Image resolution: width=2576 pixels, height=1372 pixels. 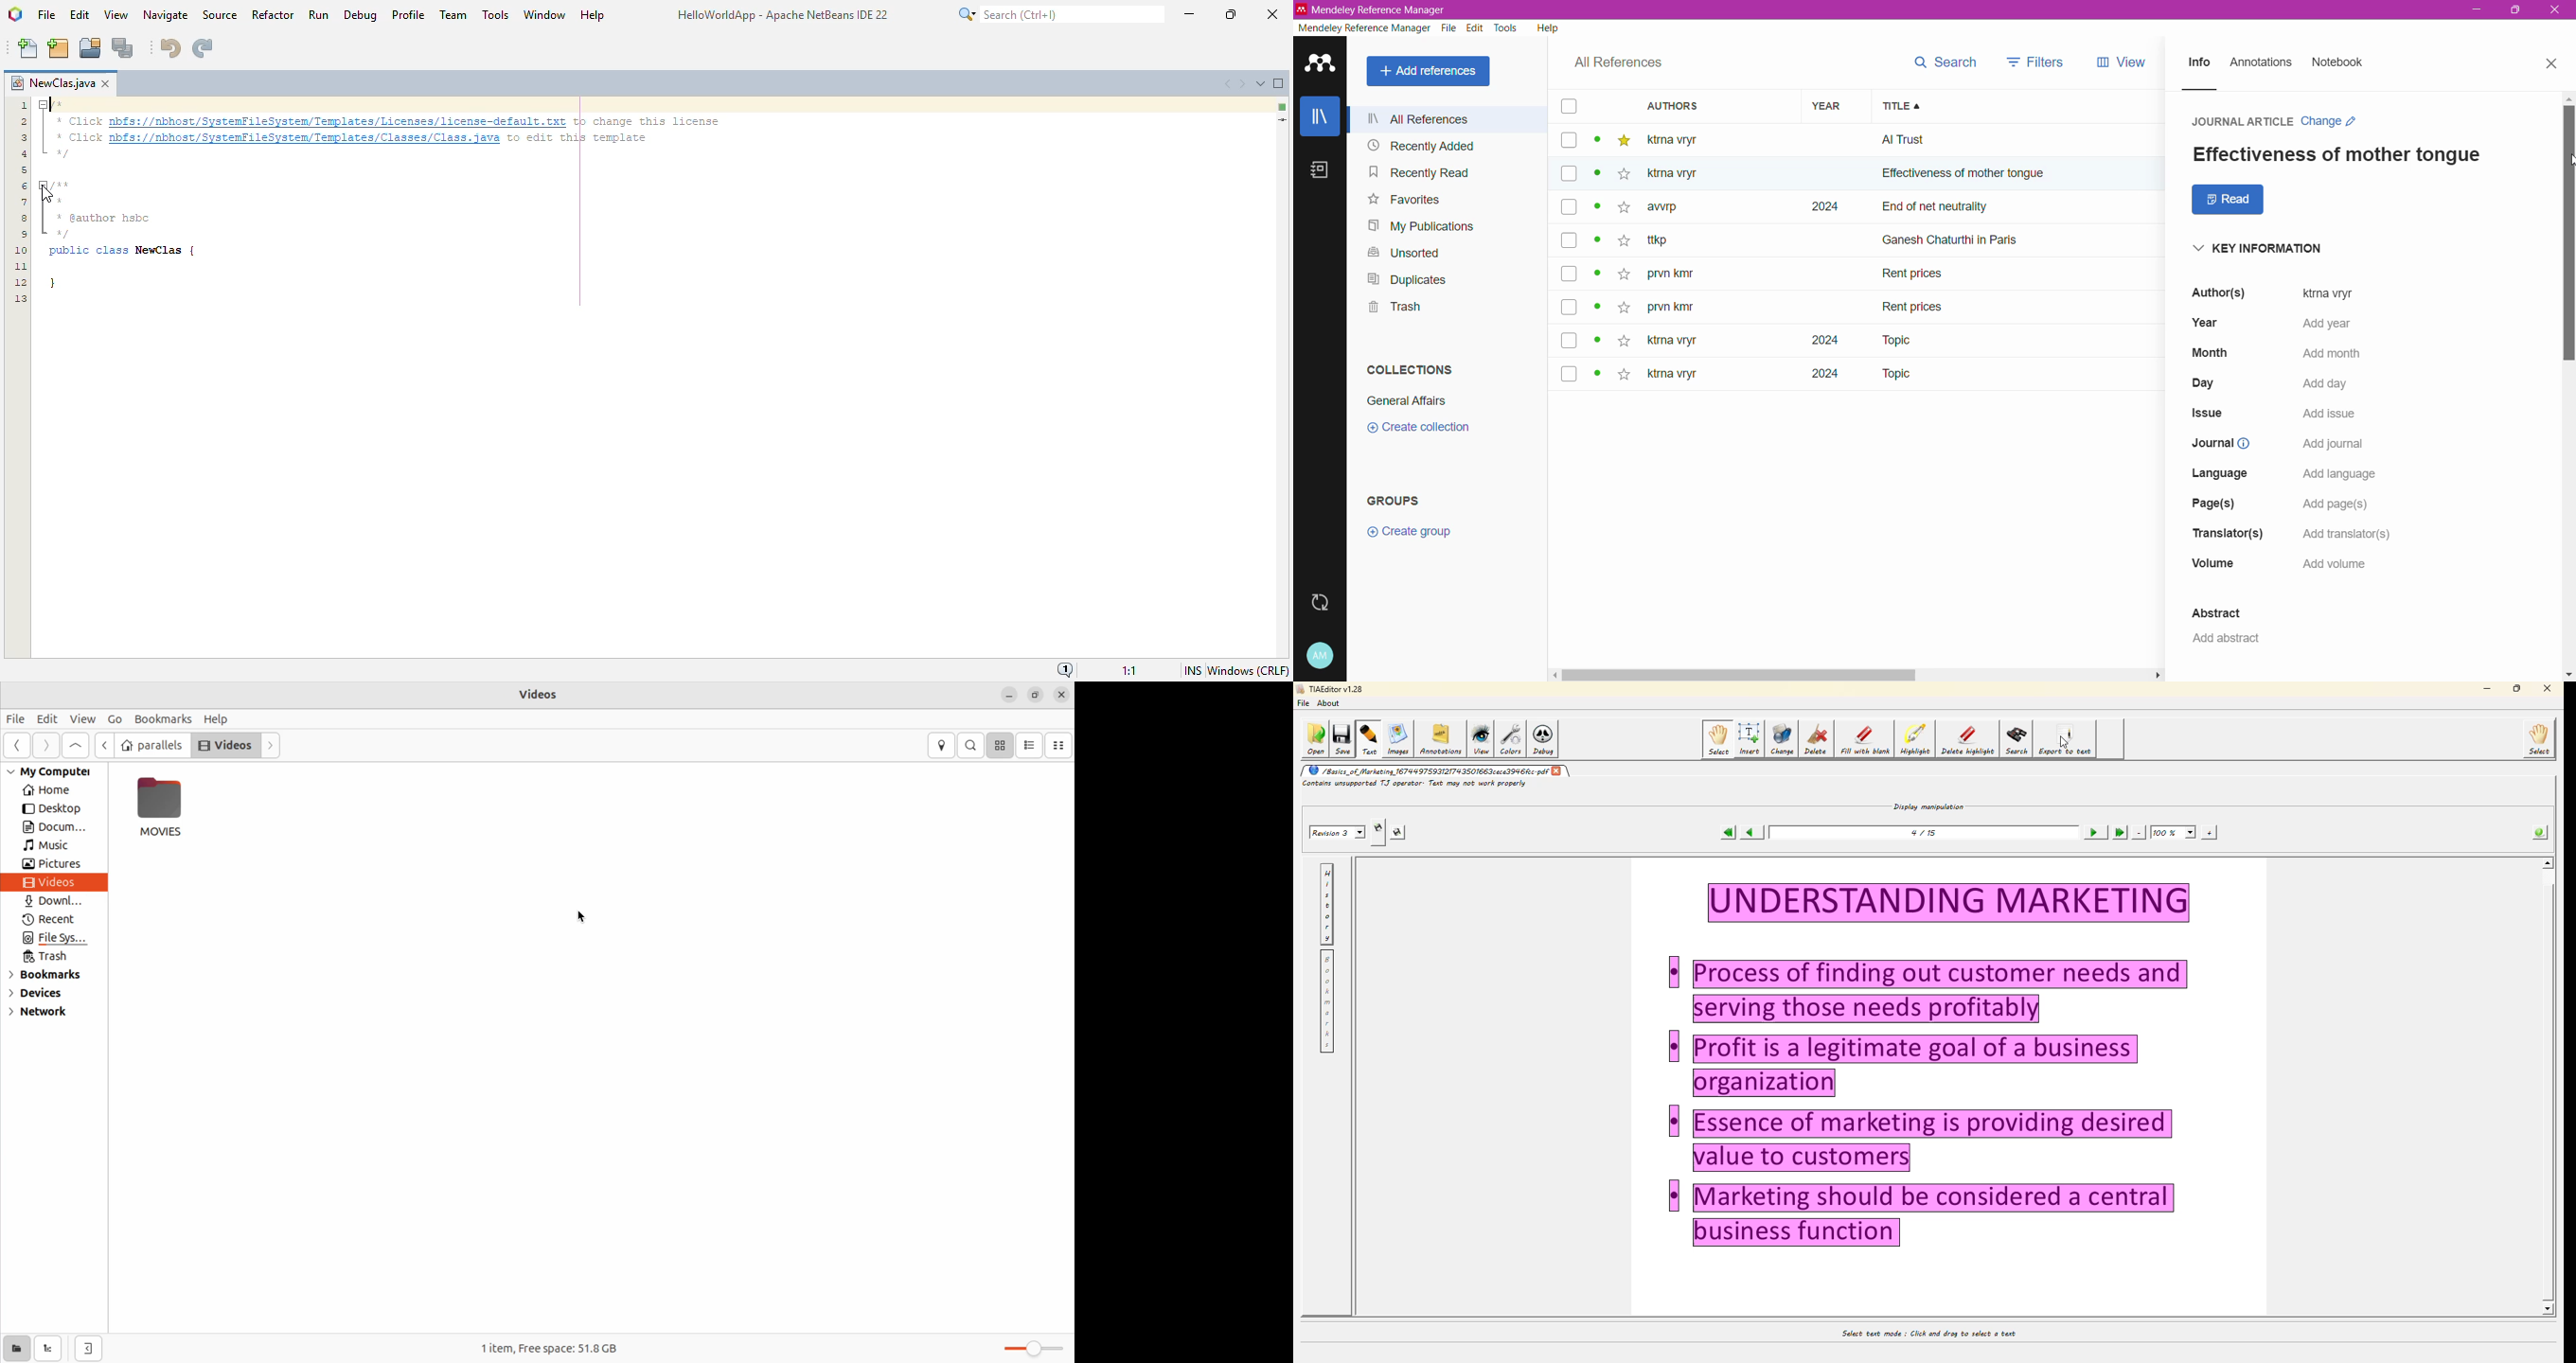 I want to click on prvn kity, so click(x=1671, y=309).